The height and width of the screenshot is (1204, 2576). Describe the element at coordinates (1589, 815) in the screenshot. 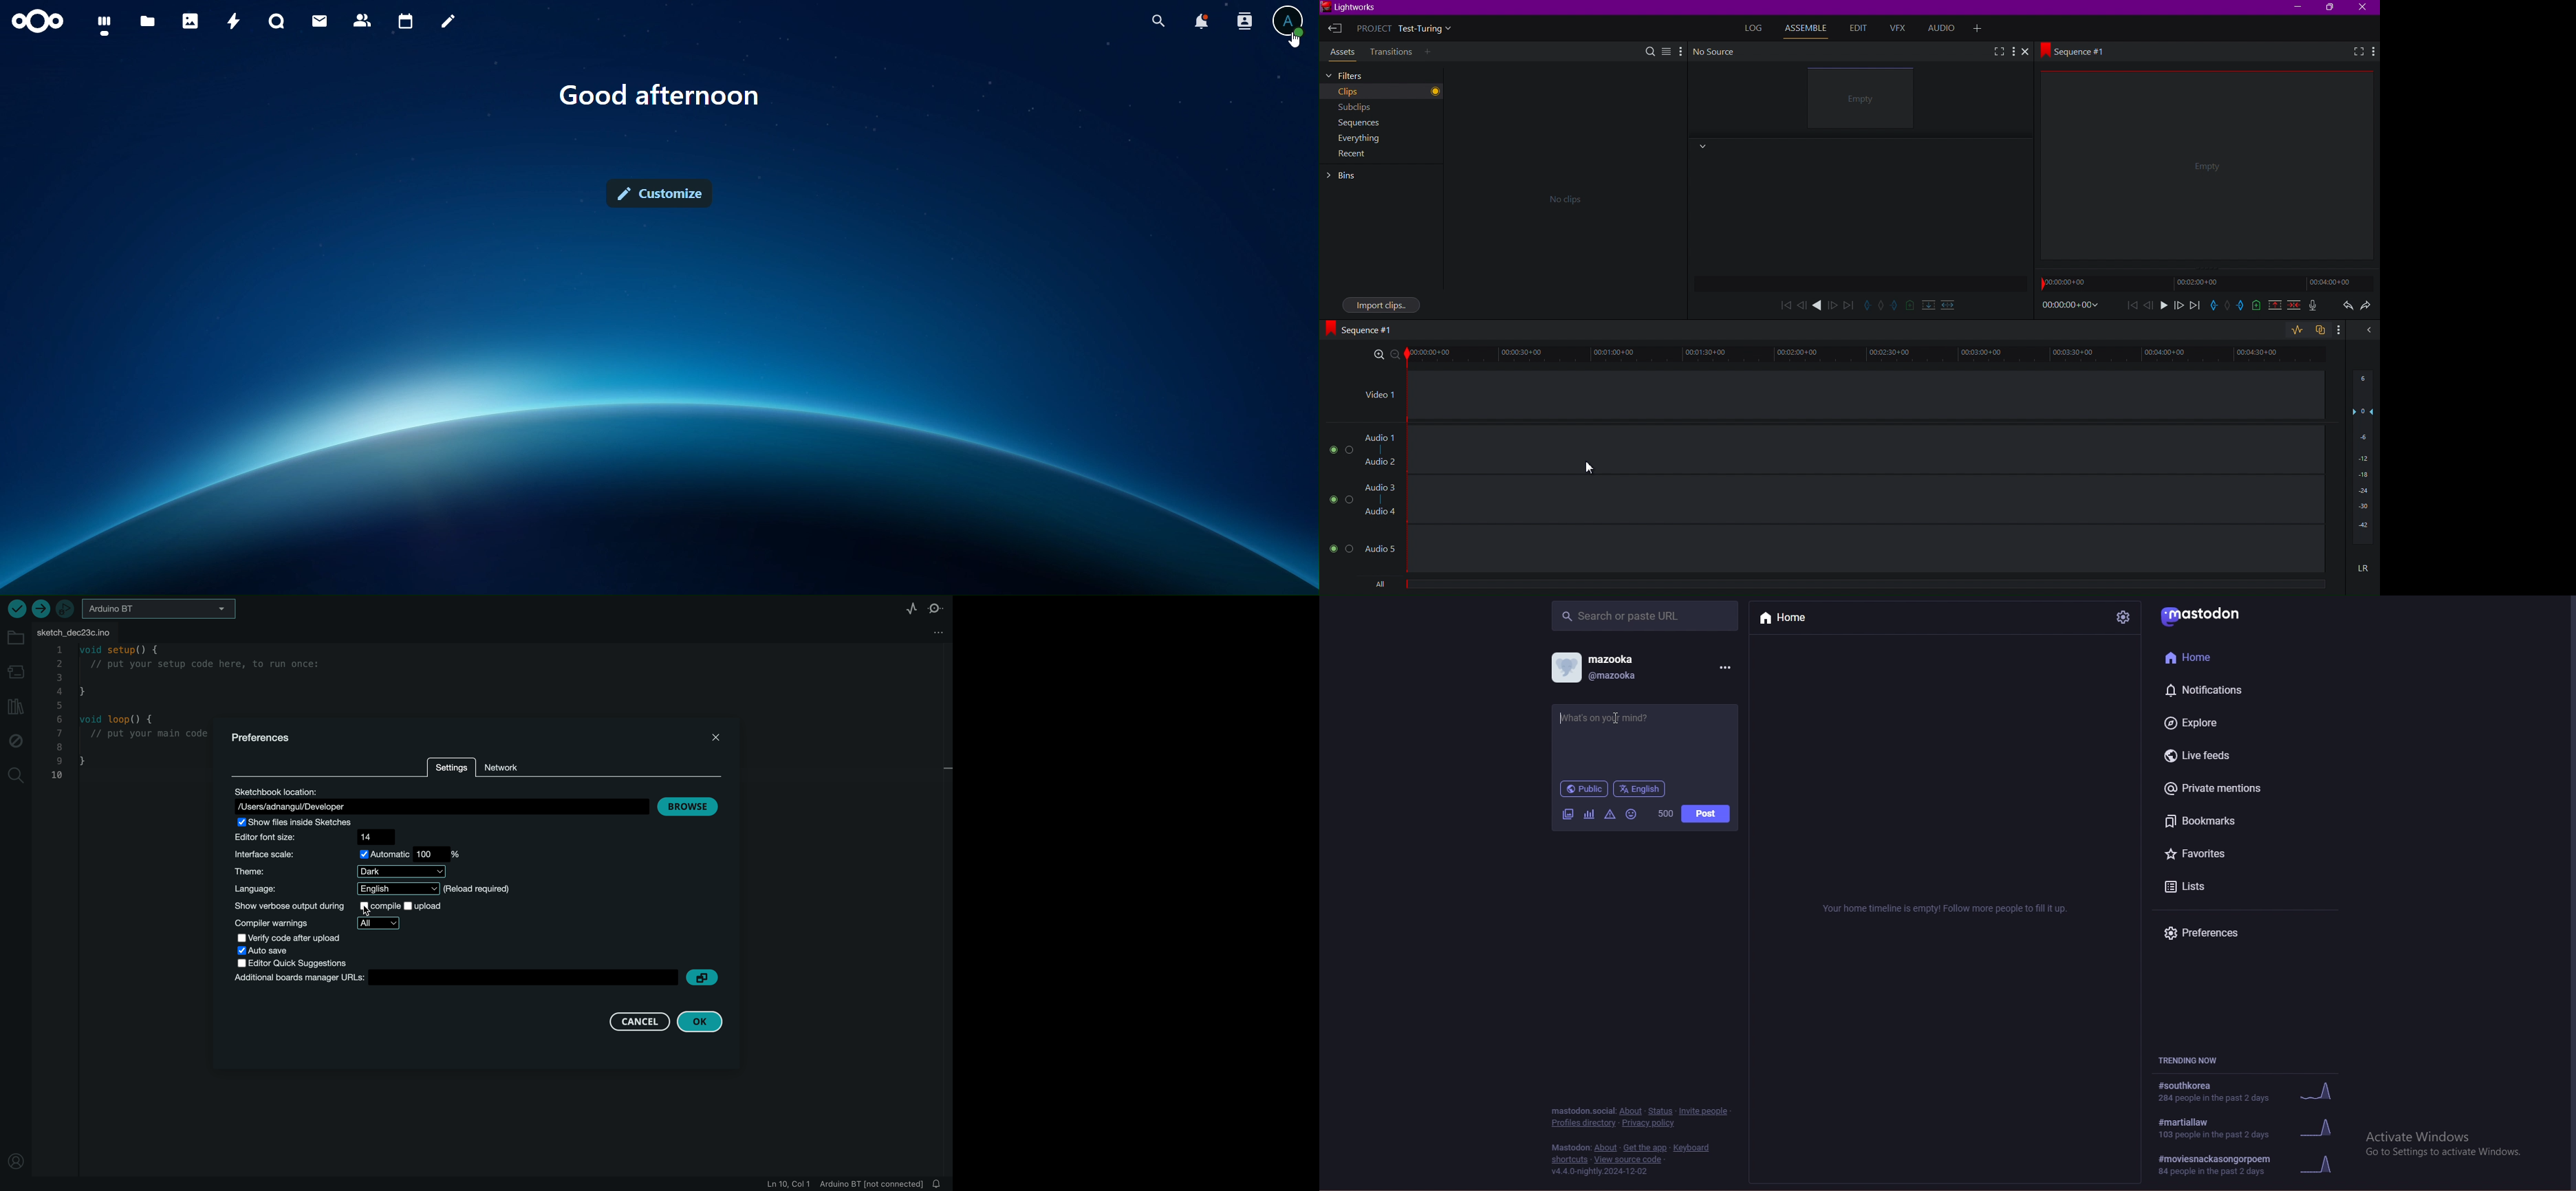

I see `cafier they fear` at that location.